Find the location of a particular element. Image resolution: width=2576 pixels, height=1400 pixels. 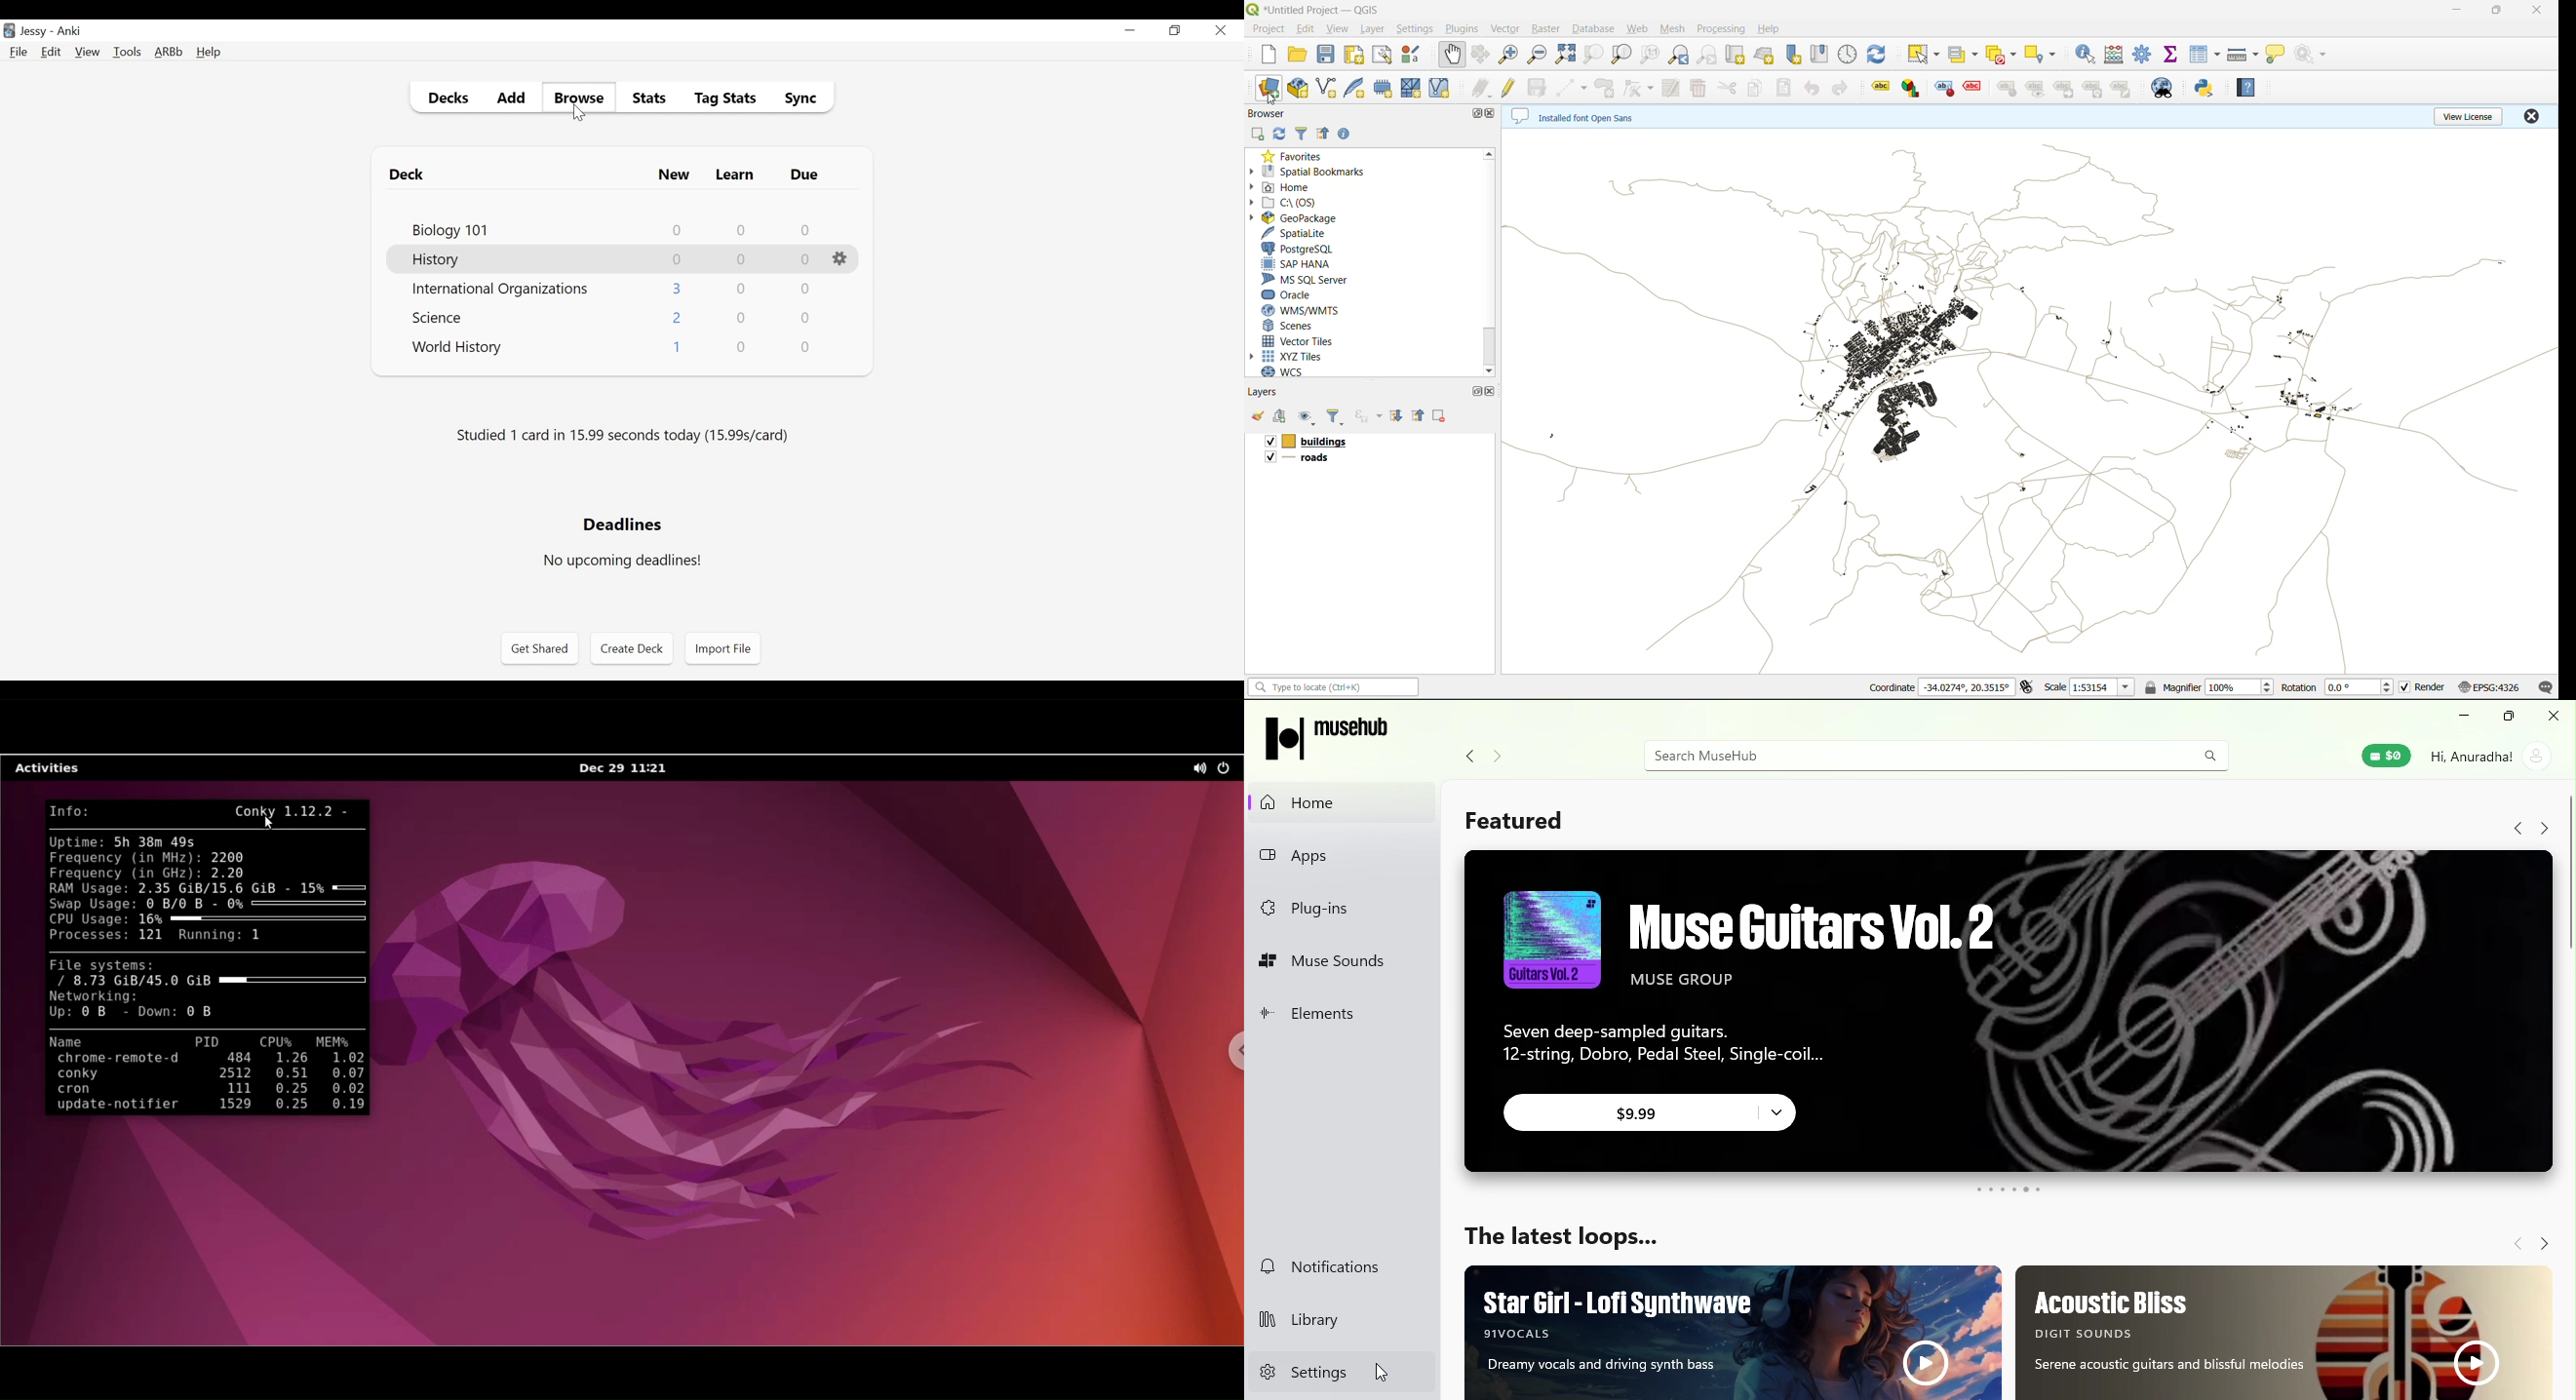

Help is located at coordinates (209, 52).